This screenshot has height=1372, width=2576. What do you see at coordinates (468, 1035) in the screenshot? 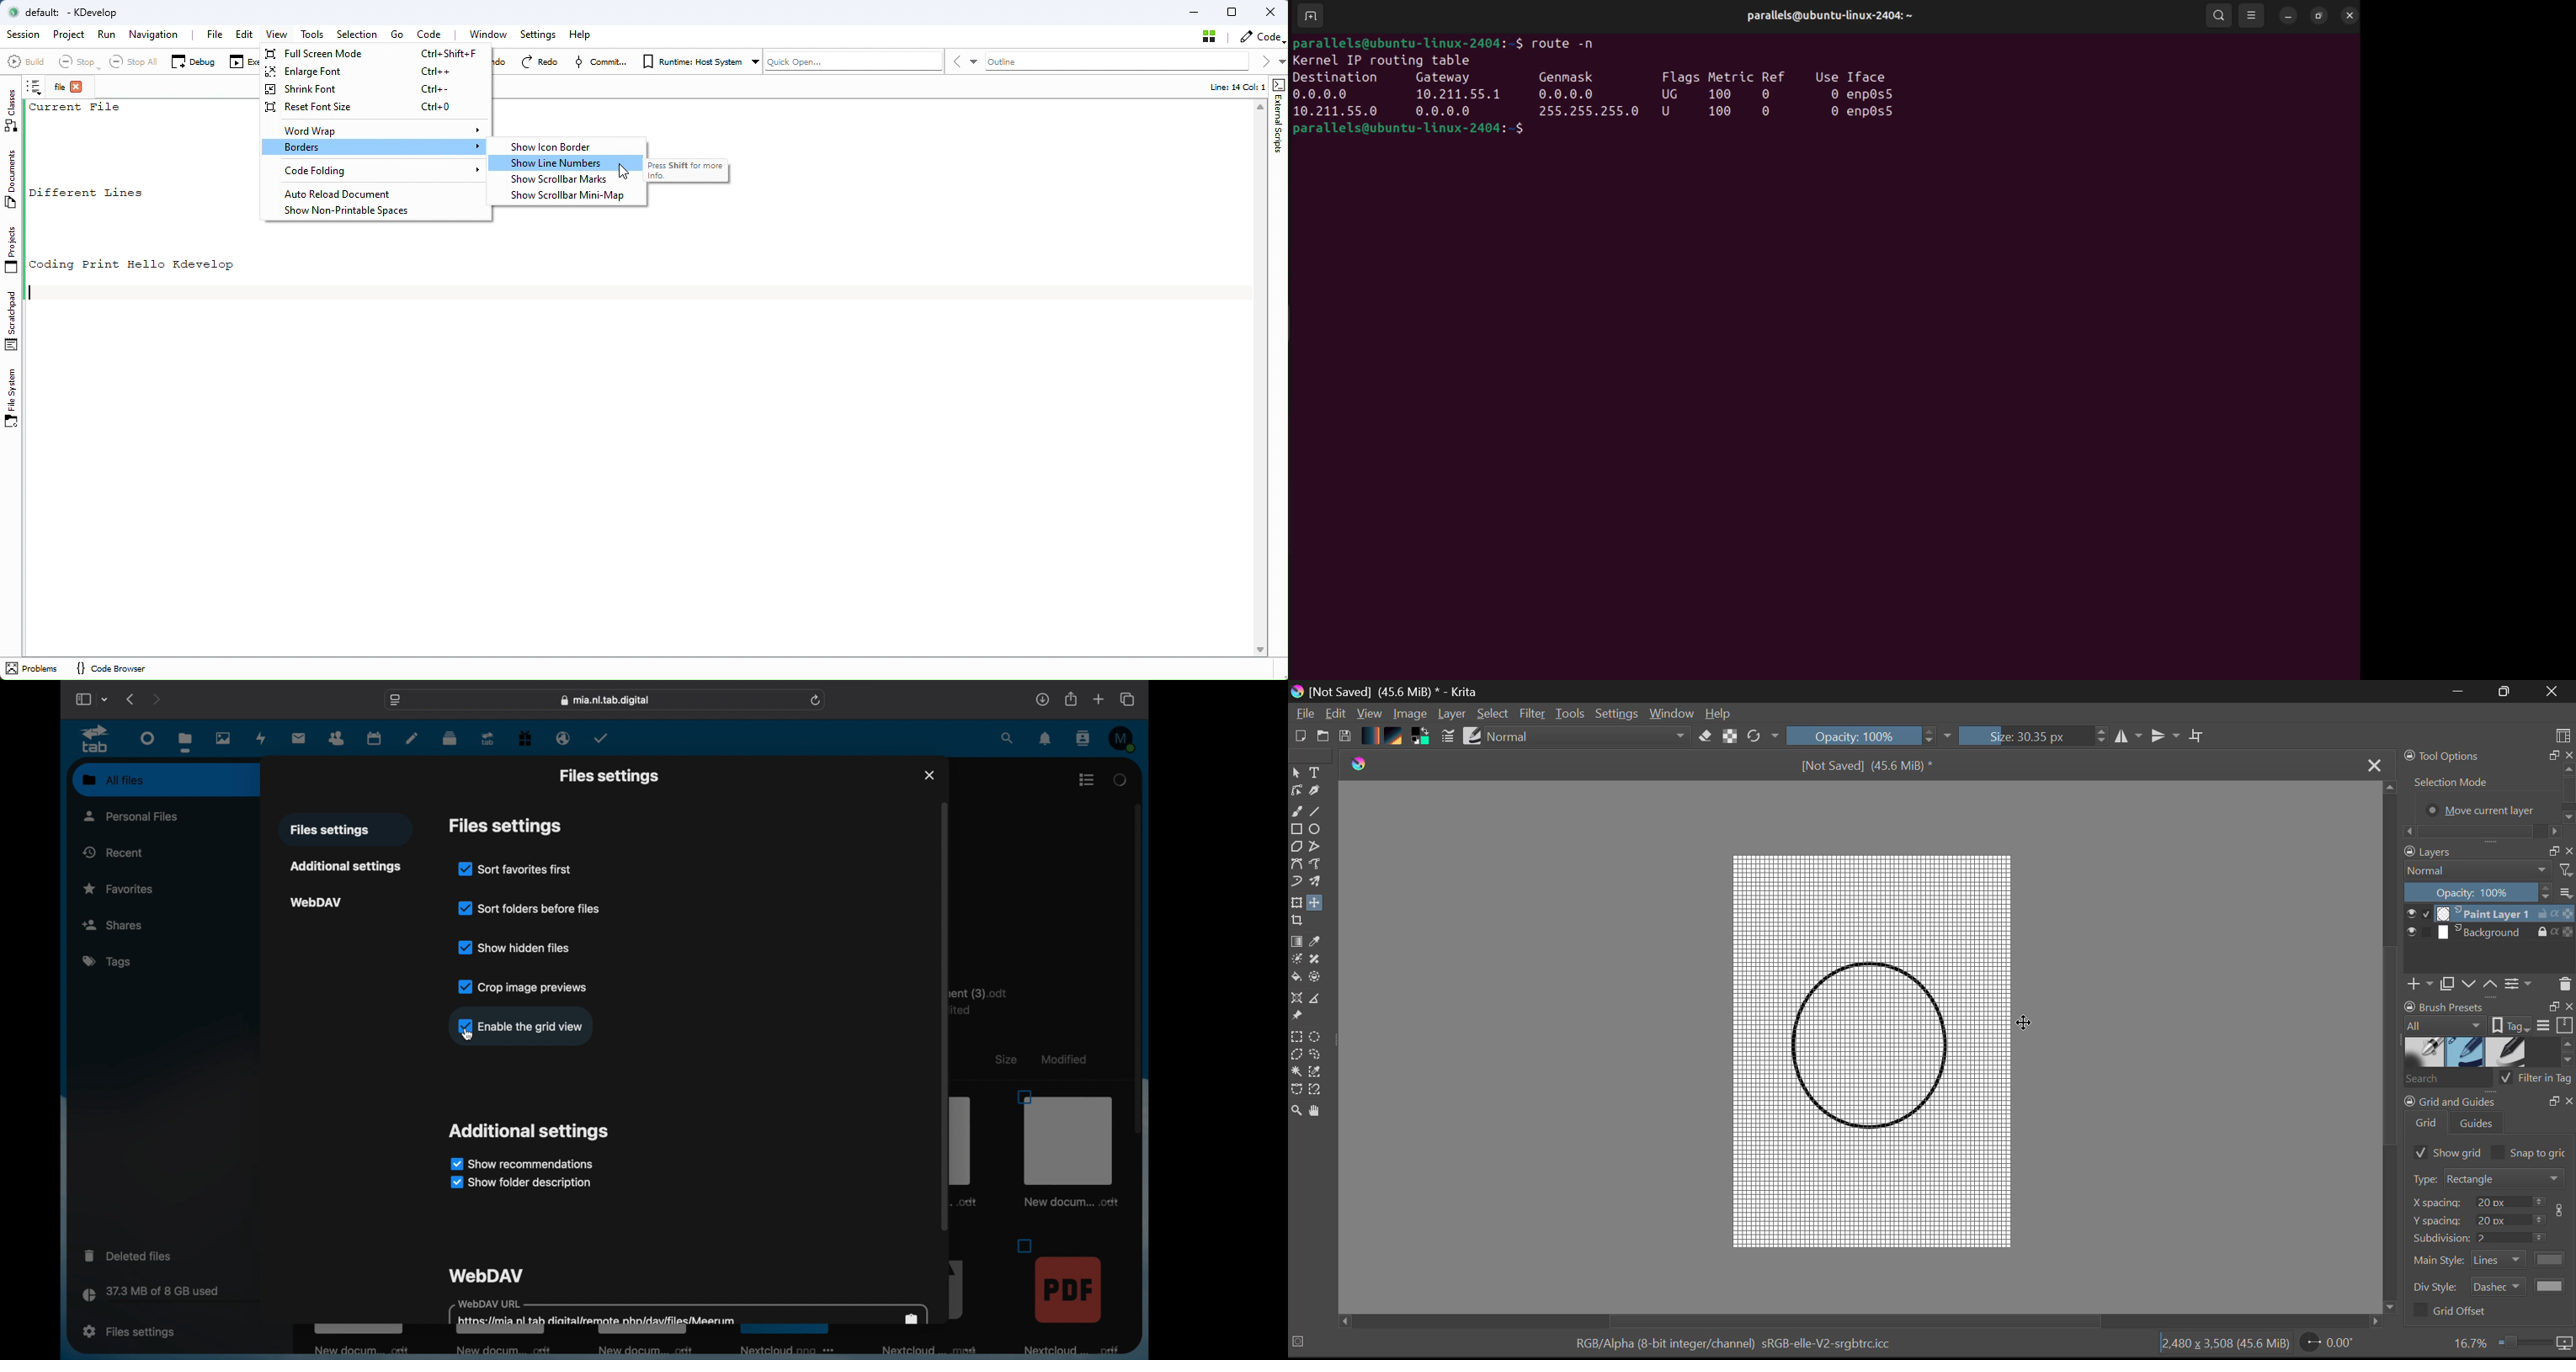
I see `cursor` at bounding box center [468, 1035].